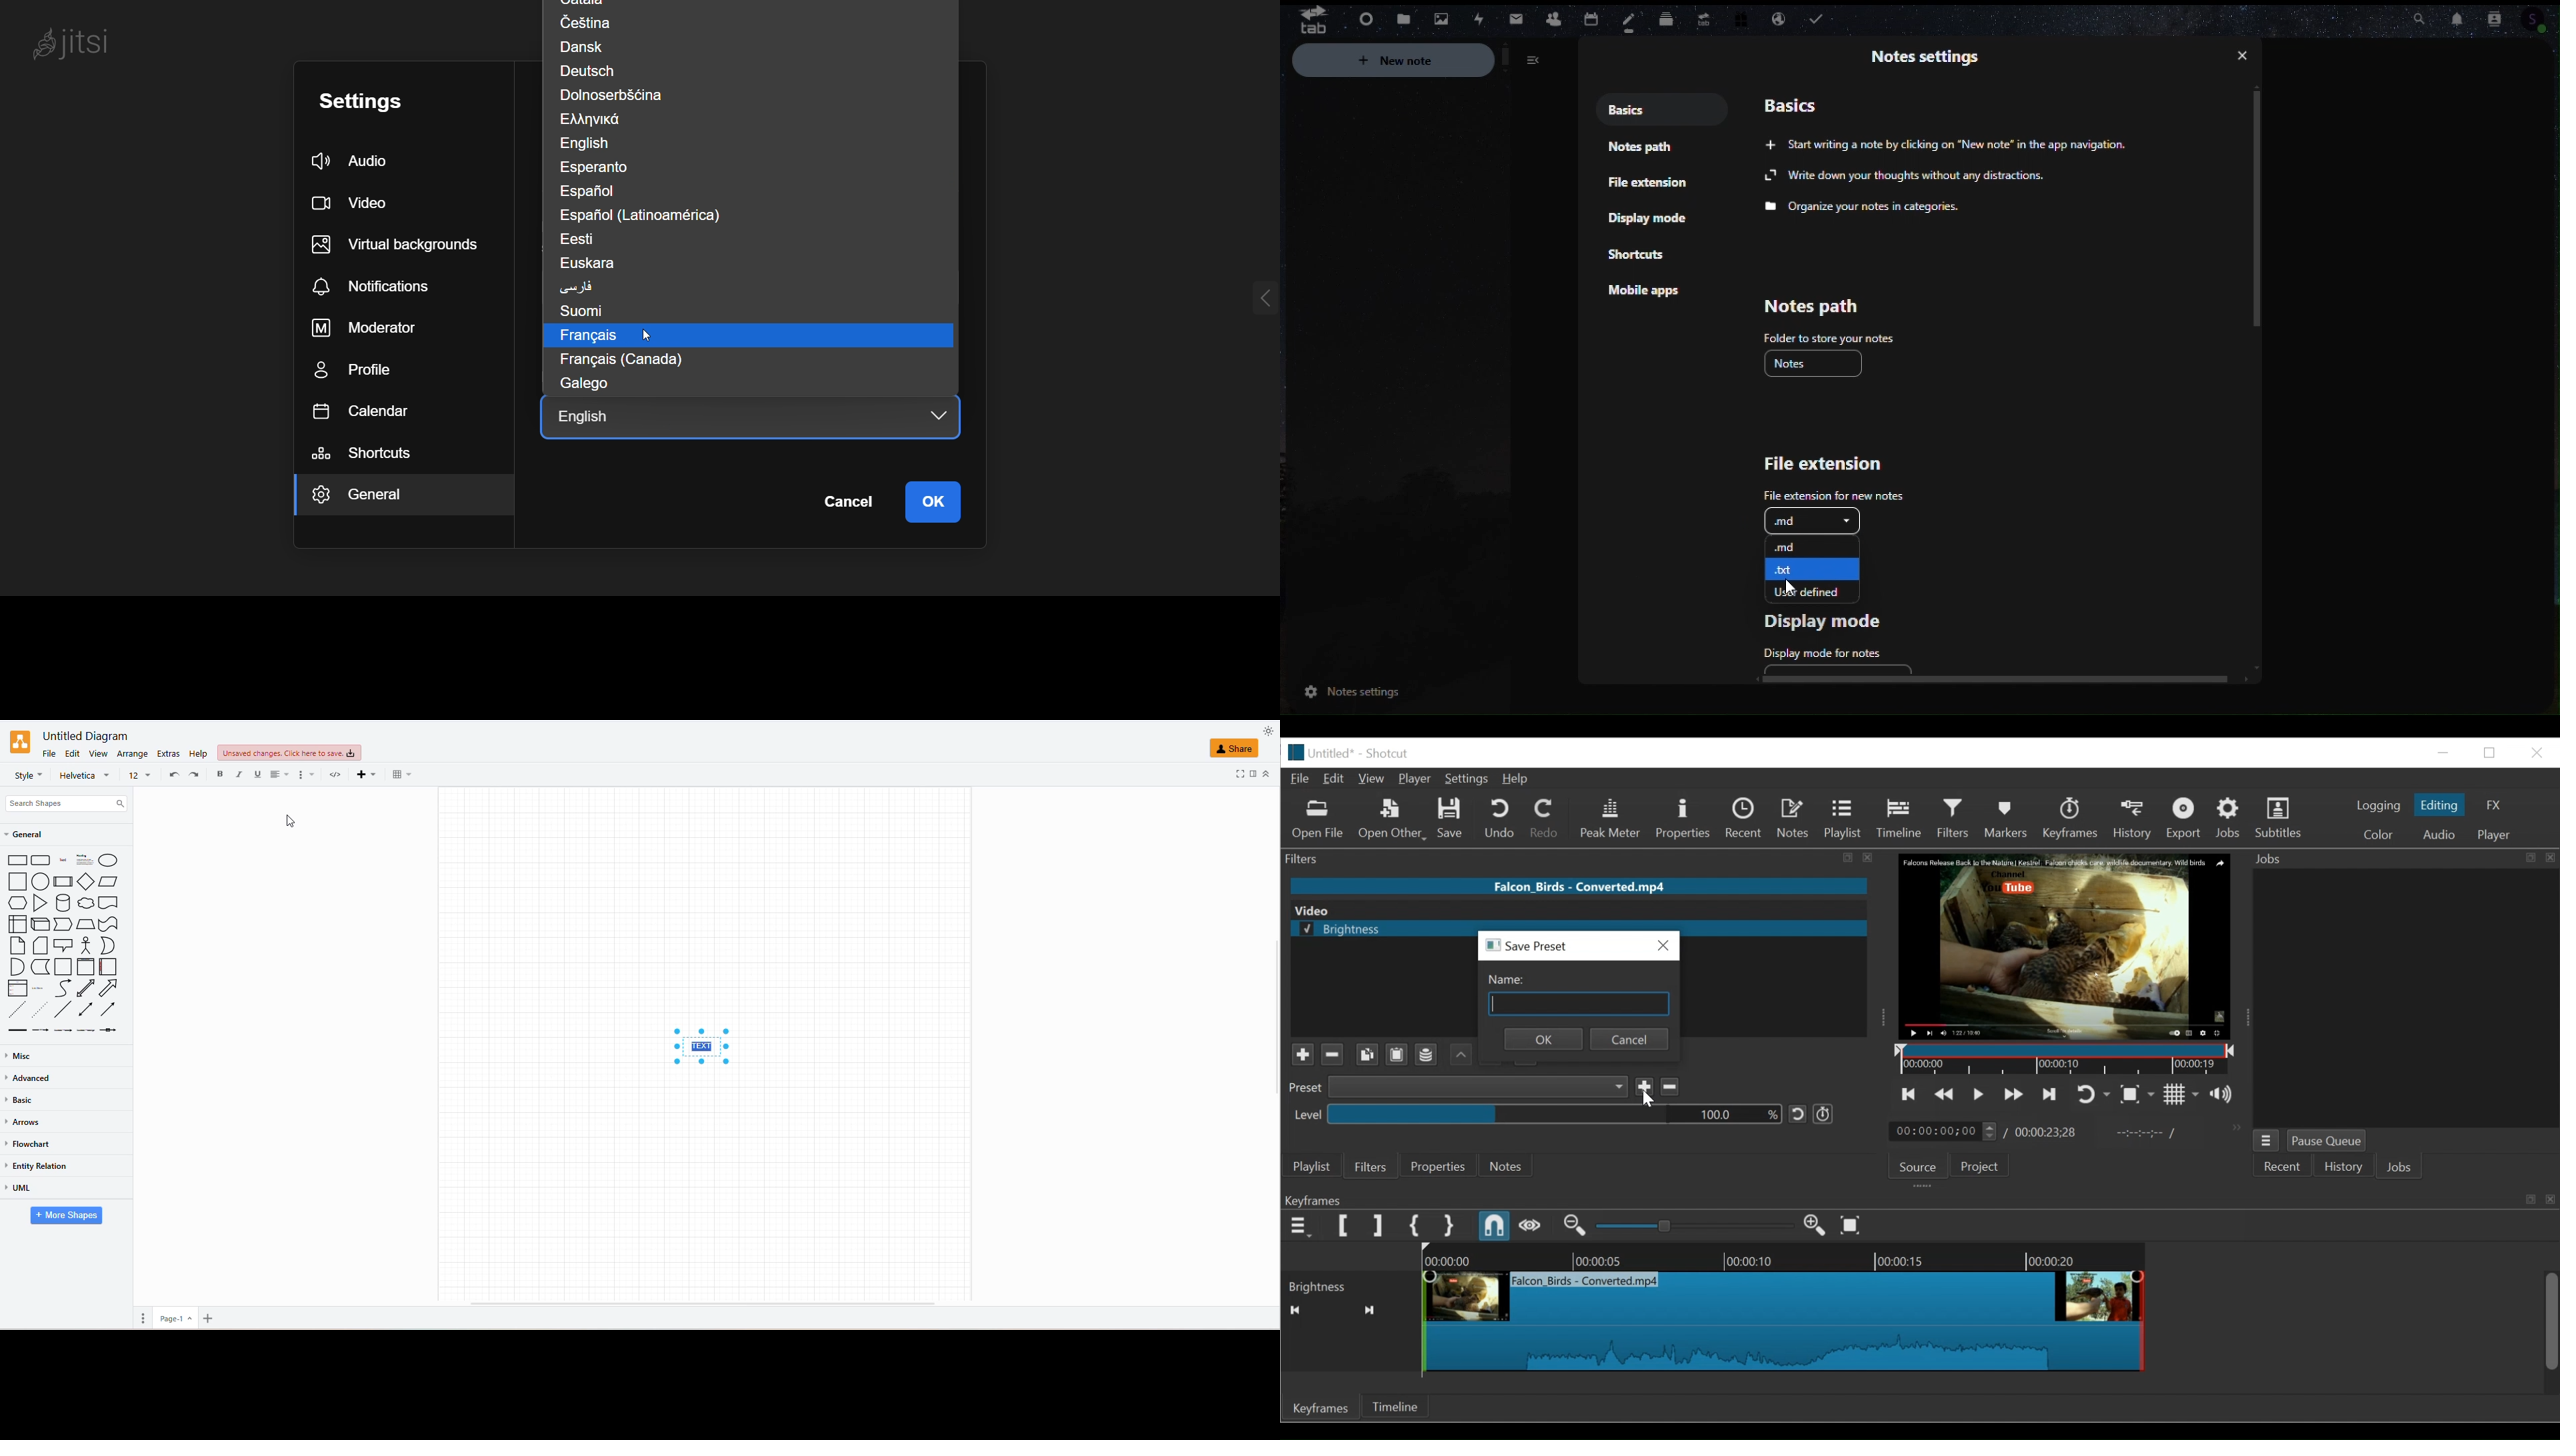  What do you see at coordinates (1294, 1310) in the screenshot?
I see `Seek backwards` at bounding box center [1294, 1310].